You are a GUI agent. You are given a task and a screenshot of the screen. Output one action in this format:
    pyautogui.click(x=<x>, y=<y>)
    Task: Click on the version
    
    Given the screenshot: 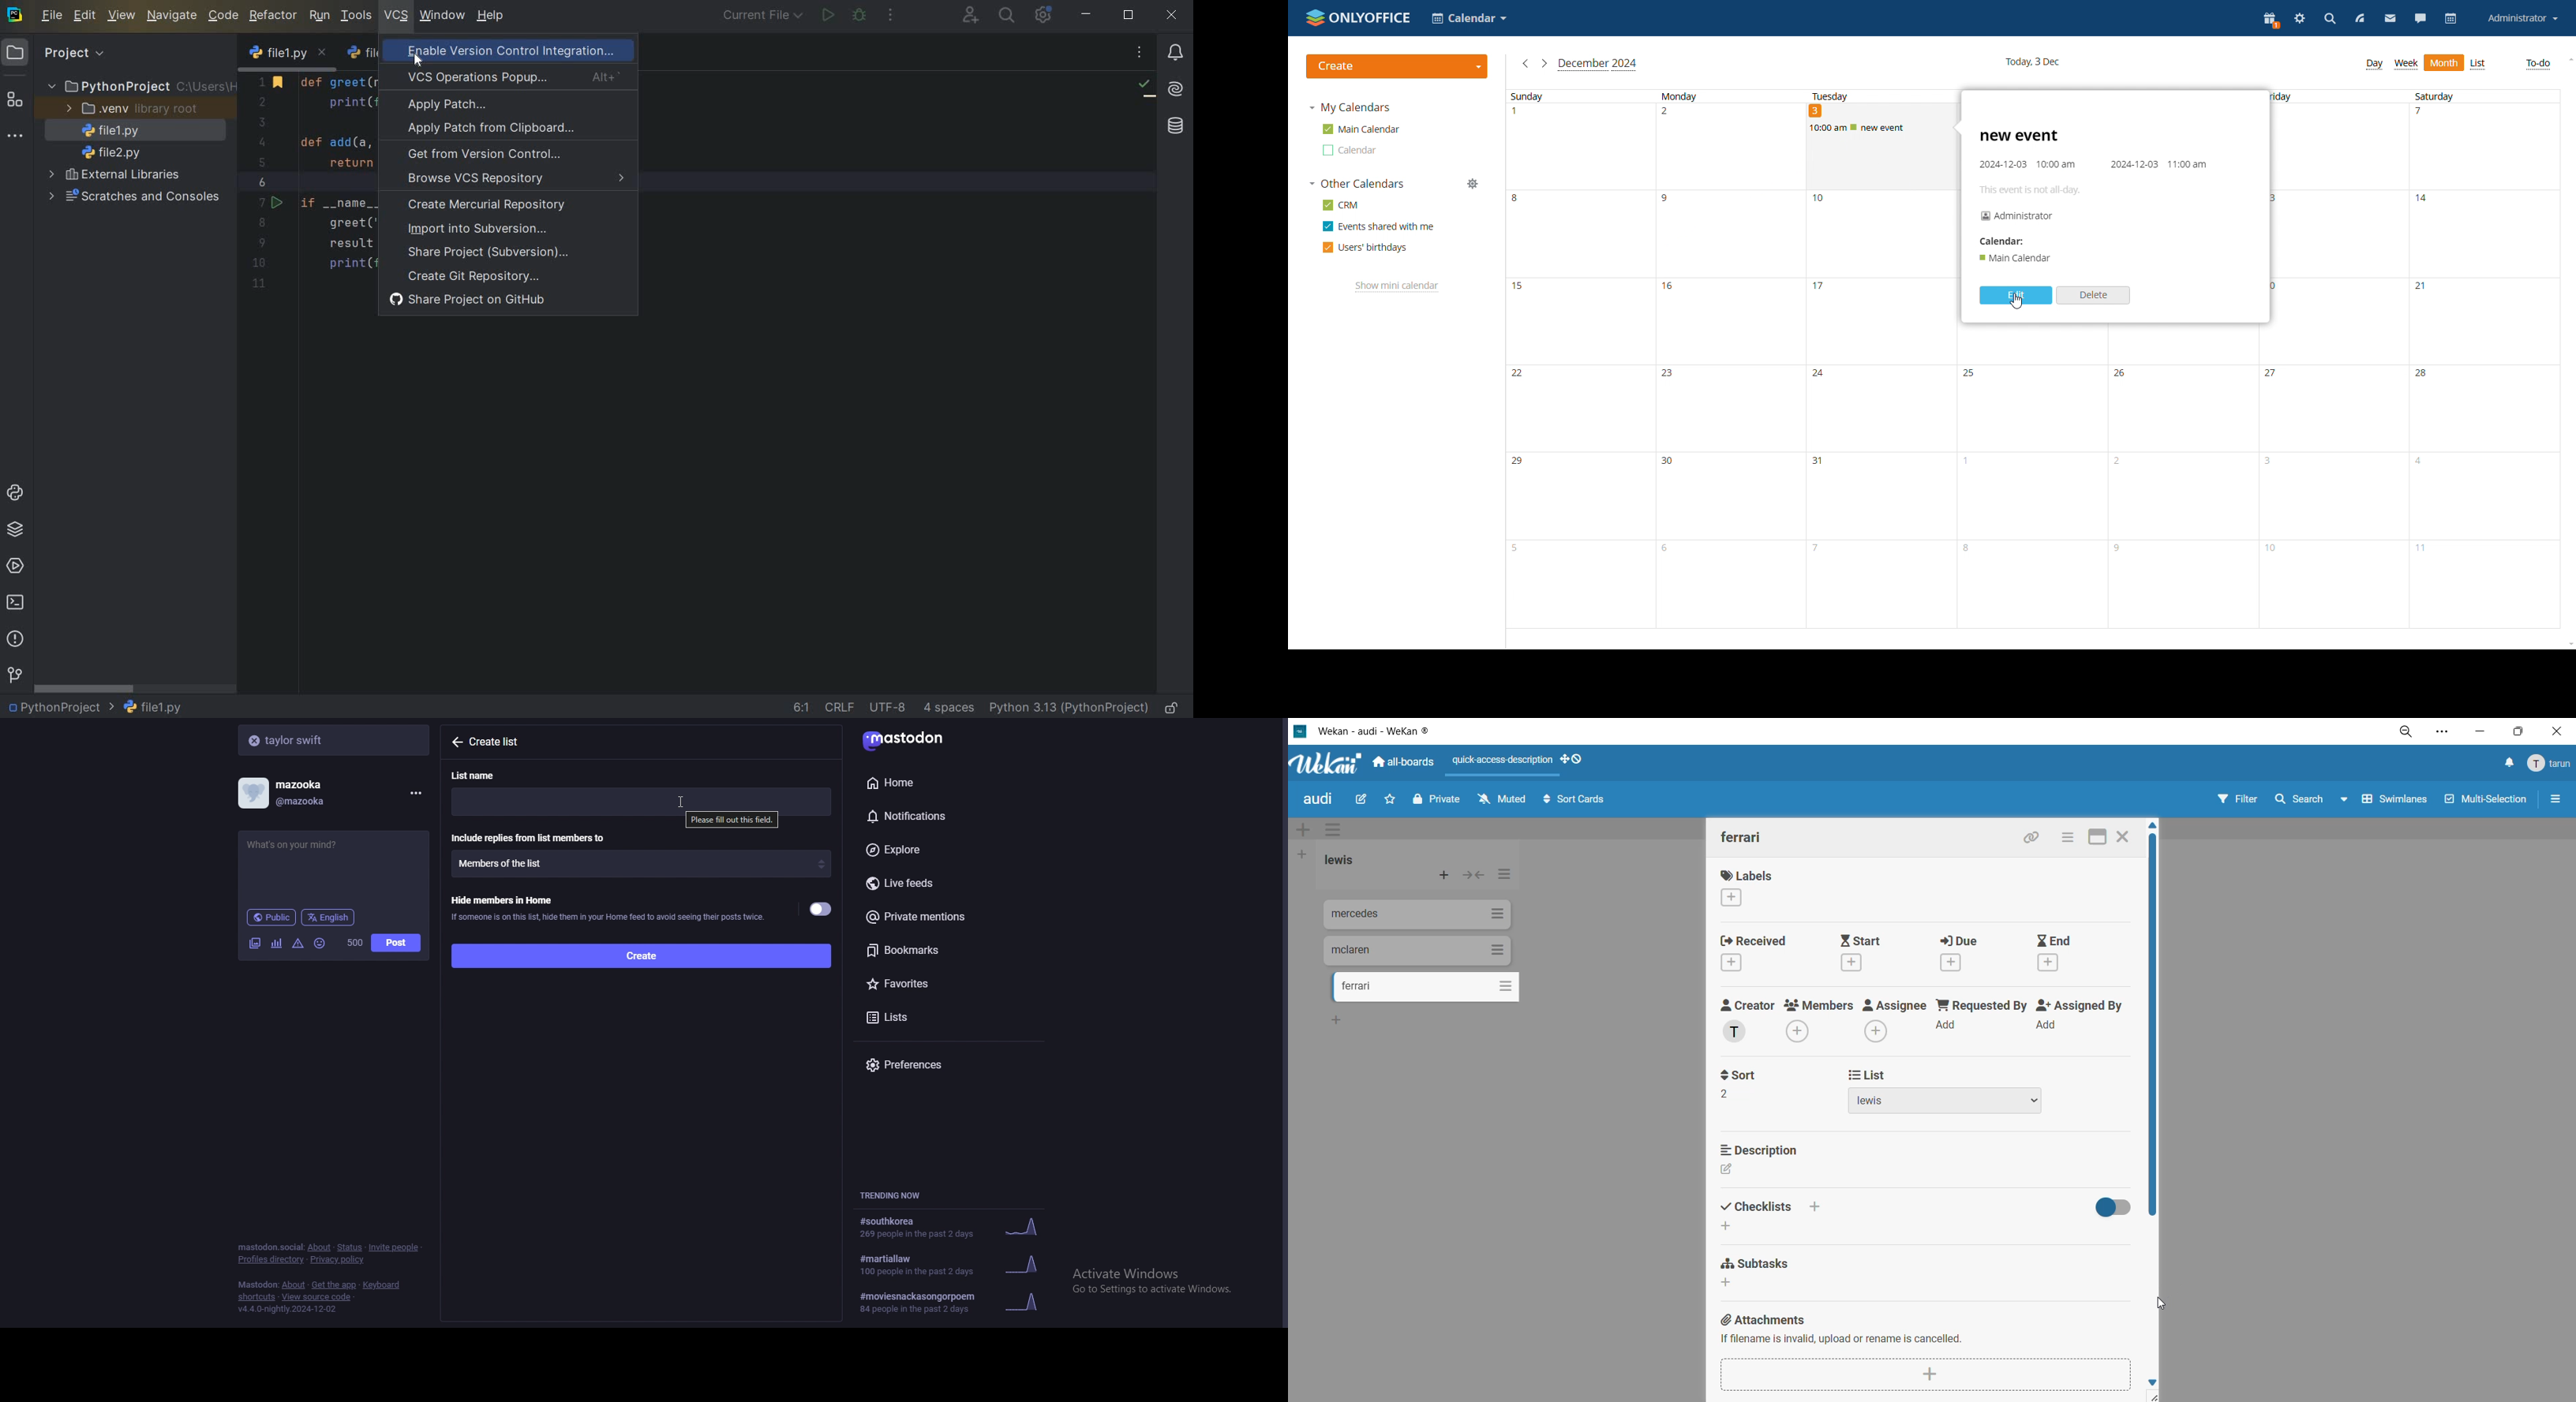 What is the action you would take?
    pyautogui.click(x=286, y=1309)
    